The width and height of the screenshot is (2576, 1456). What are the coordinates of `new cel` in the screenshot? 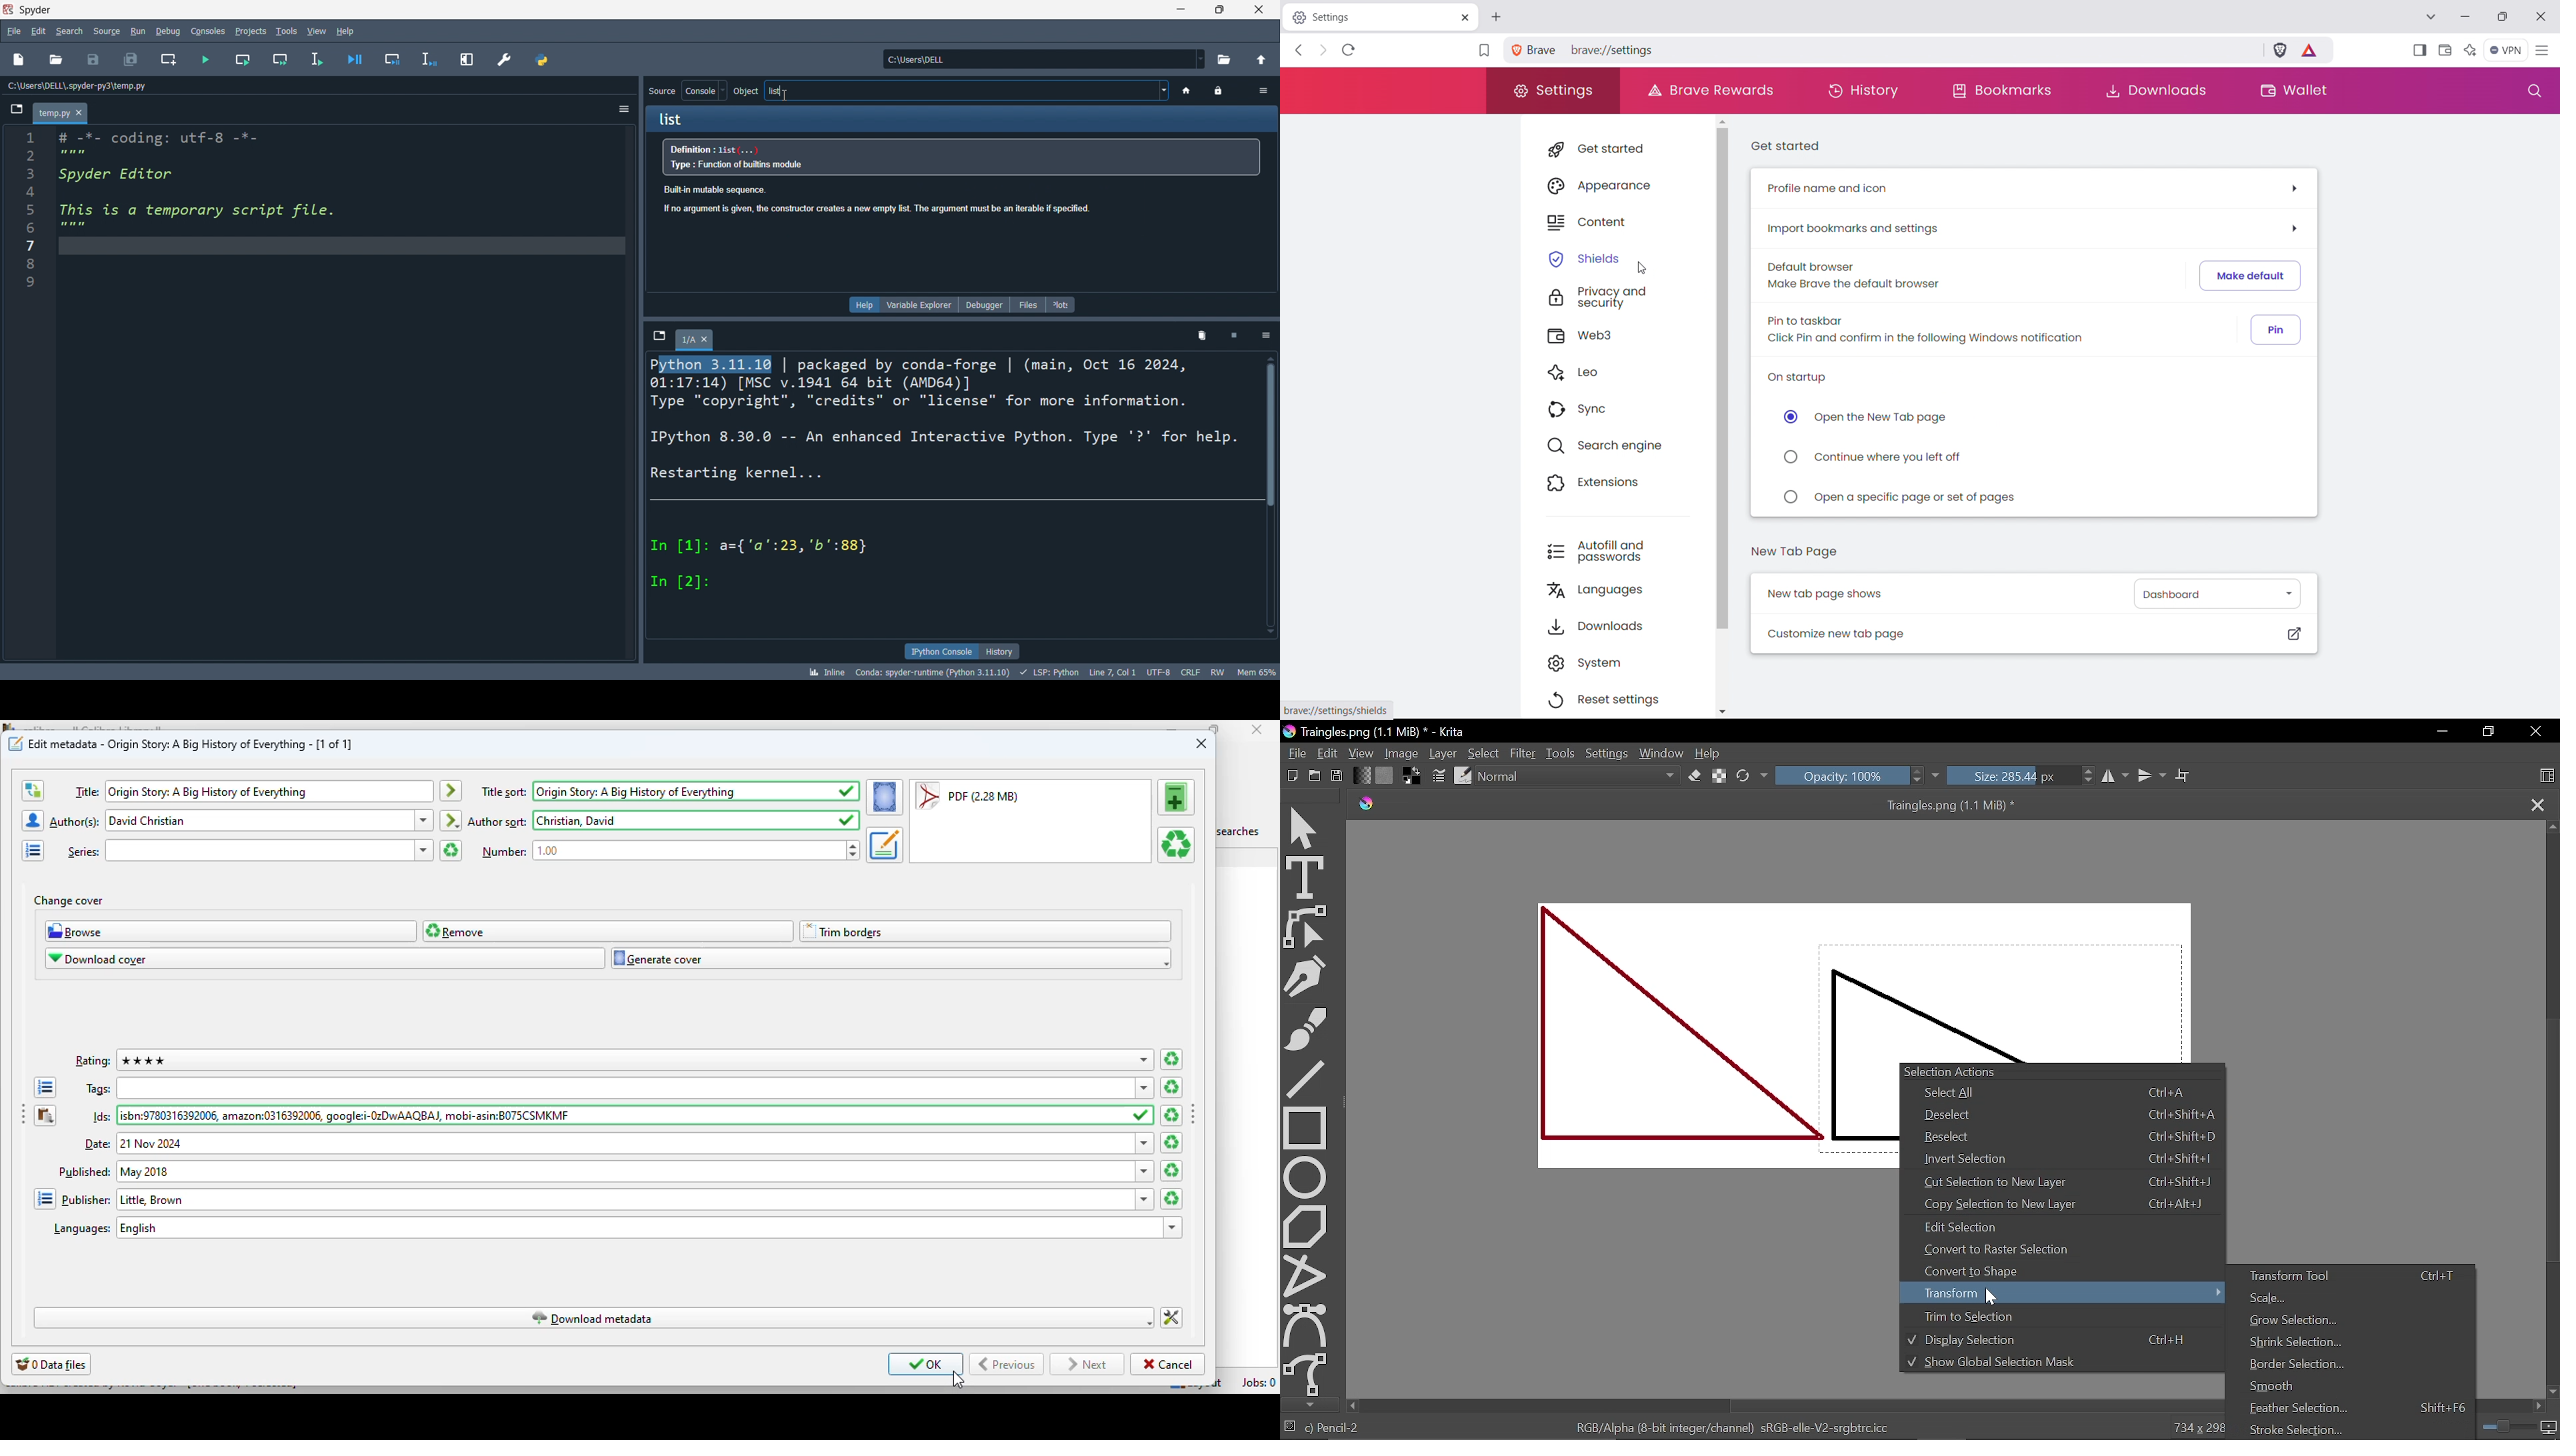 It's located at (168, 58).